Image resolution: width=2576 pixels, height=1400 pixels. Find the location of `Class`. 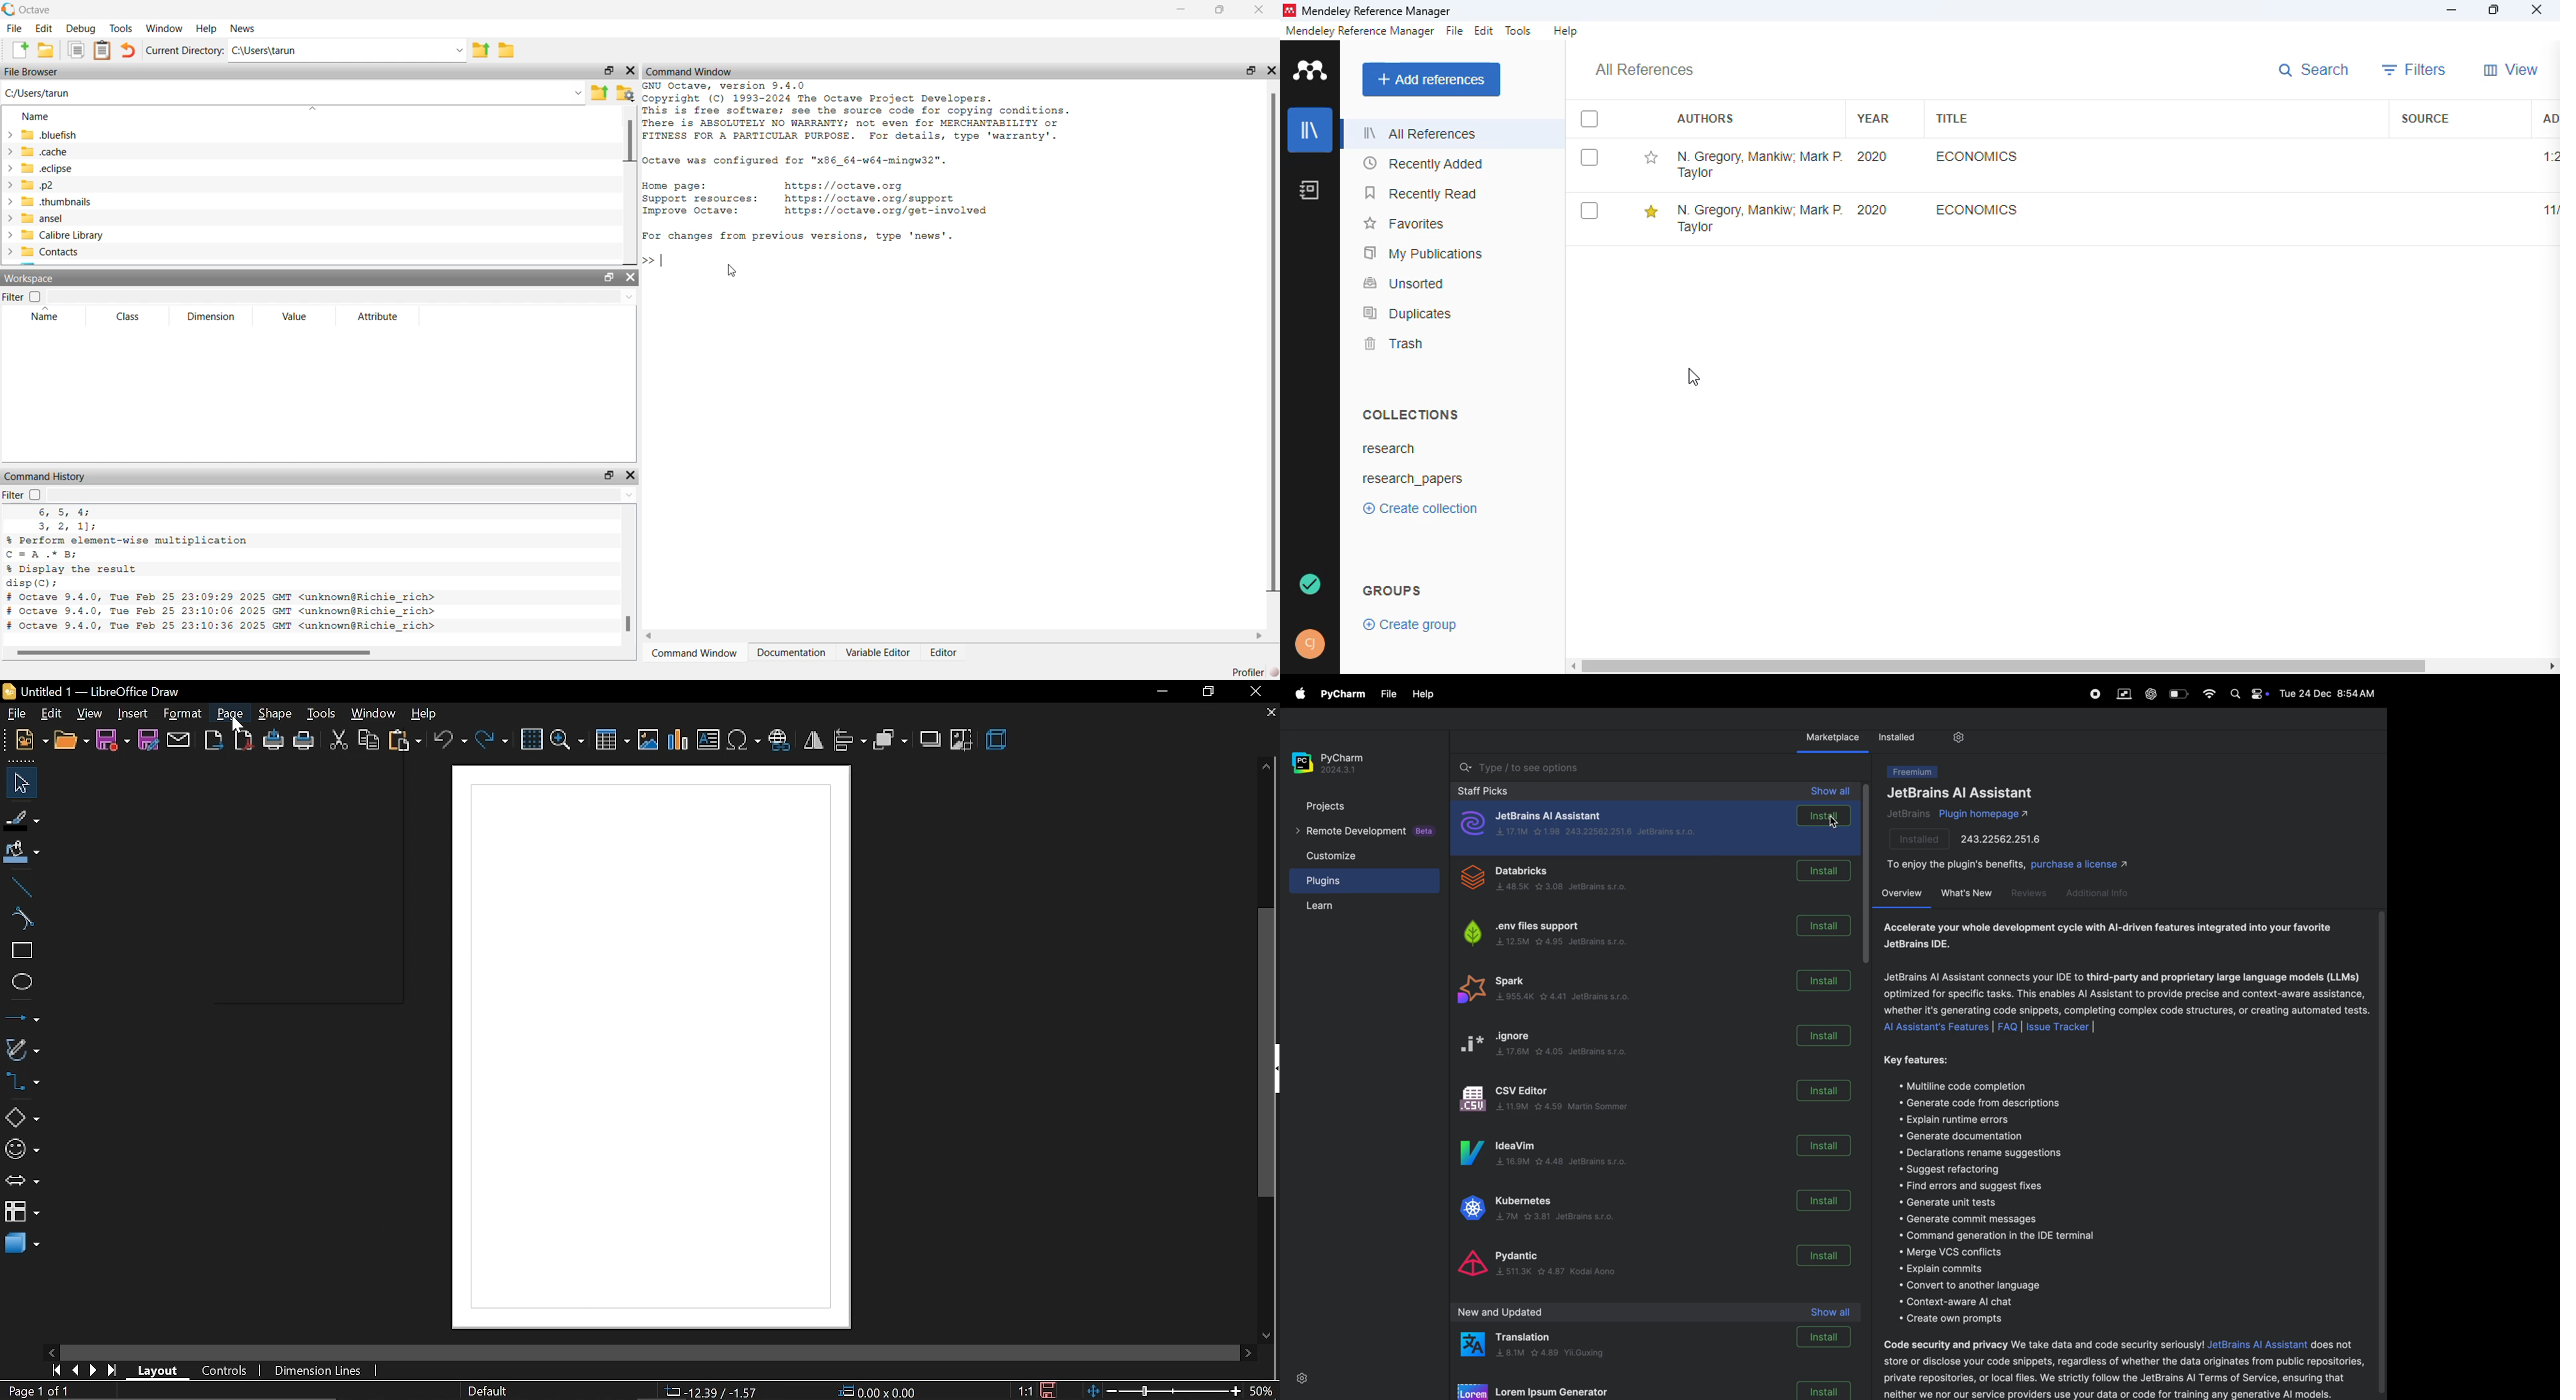

Class is located at coordinates (129, 316).